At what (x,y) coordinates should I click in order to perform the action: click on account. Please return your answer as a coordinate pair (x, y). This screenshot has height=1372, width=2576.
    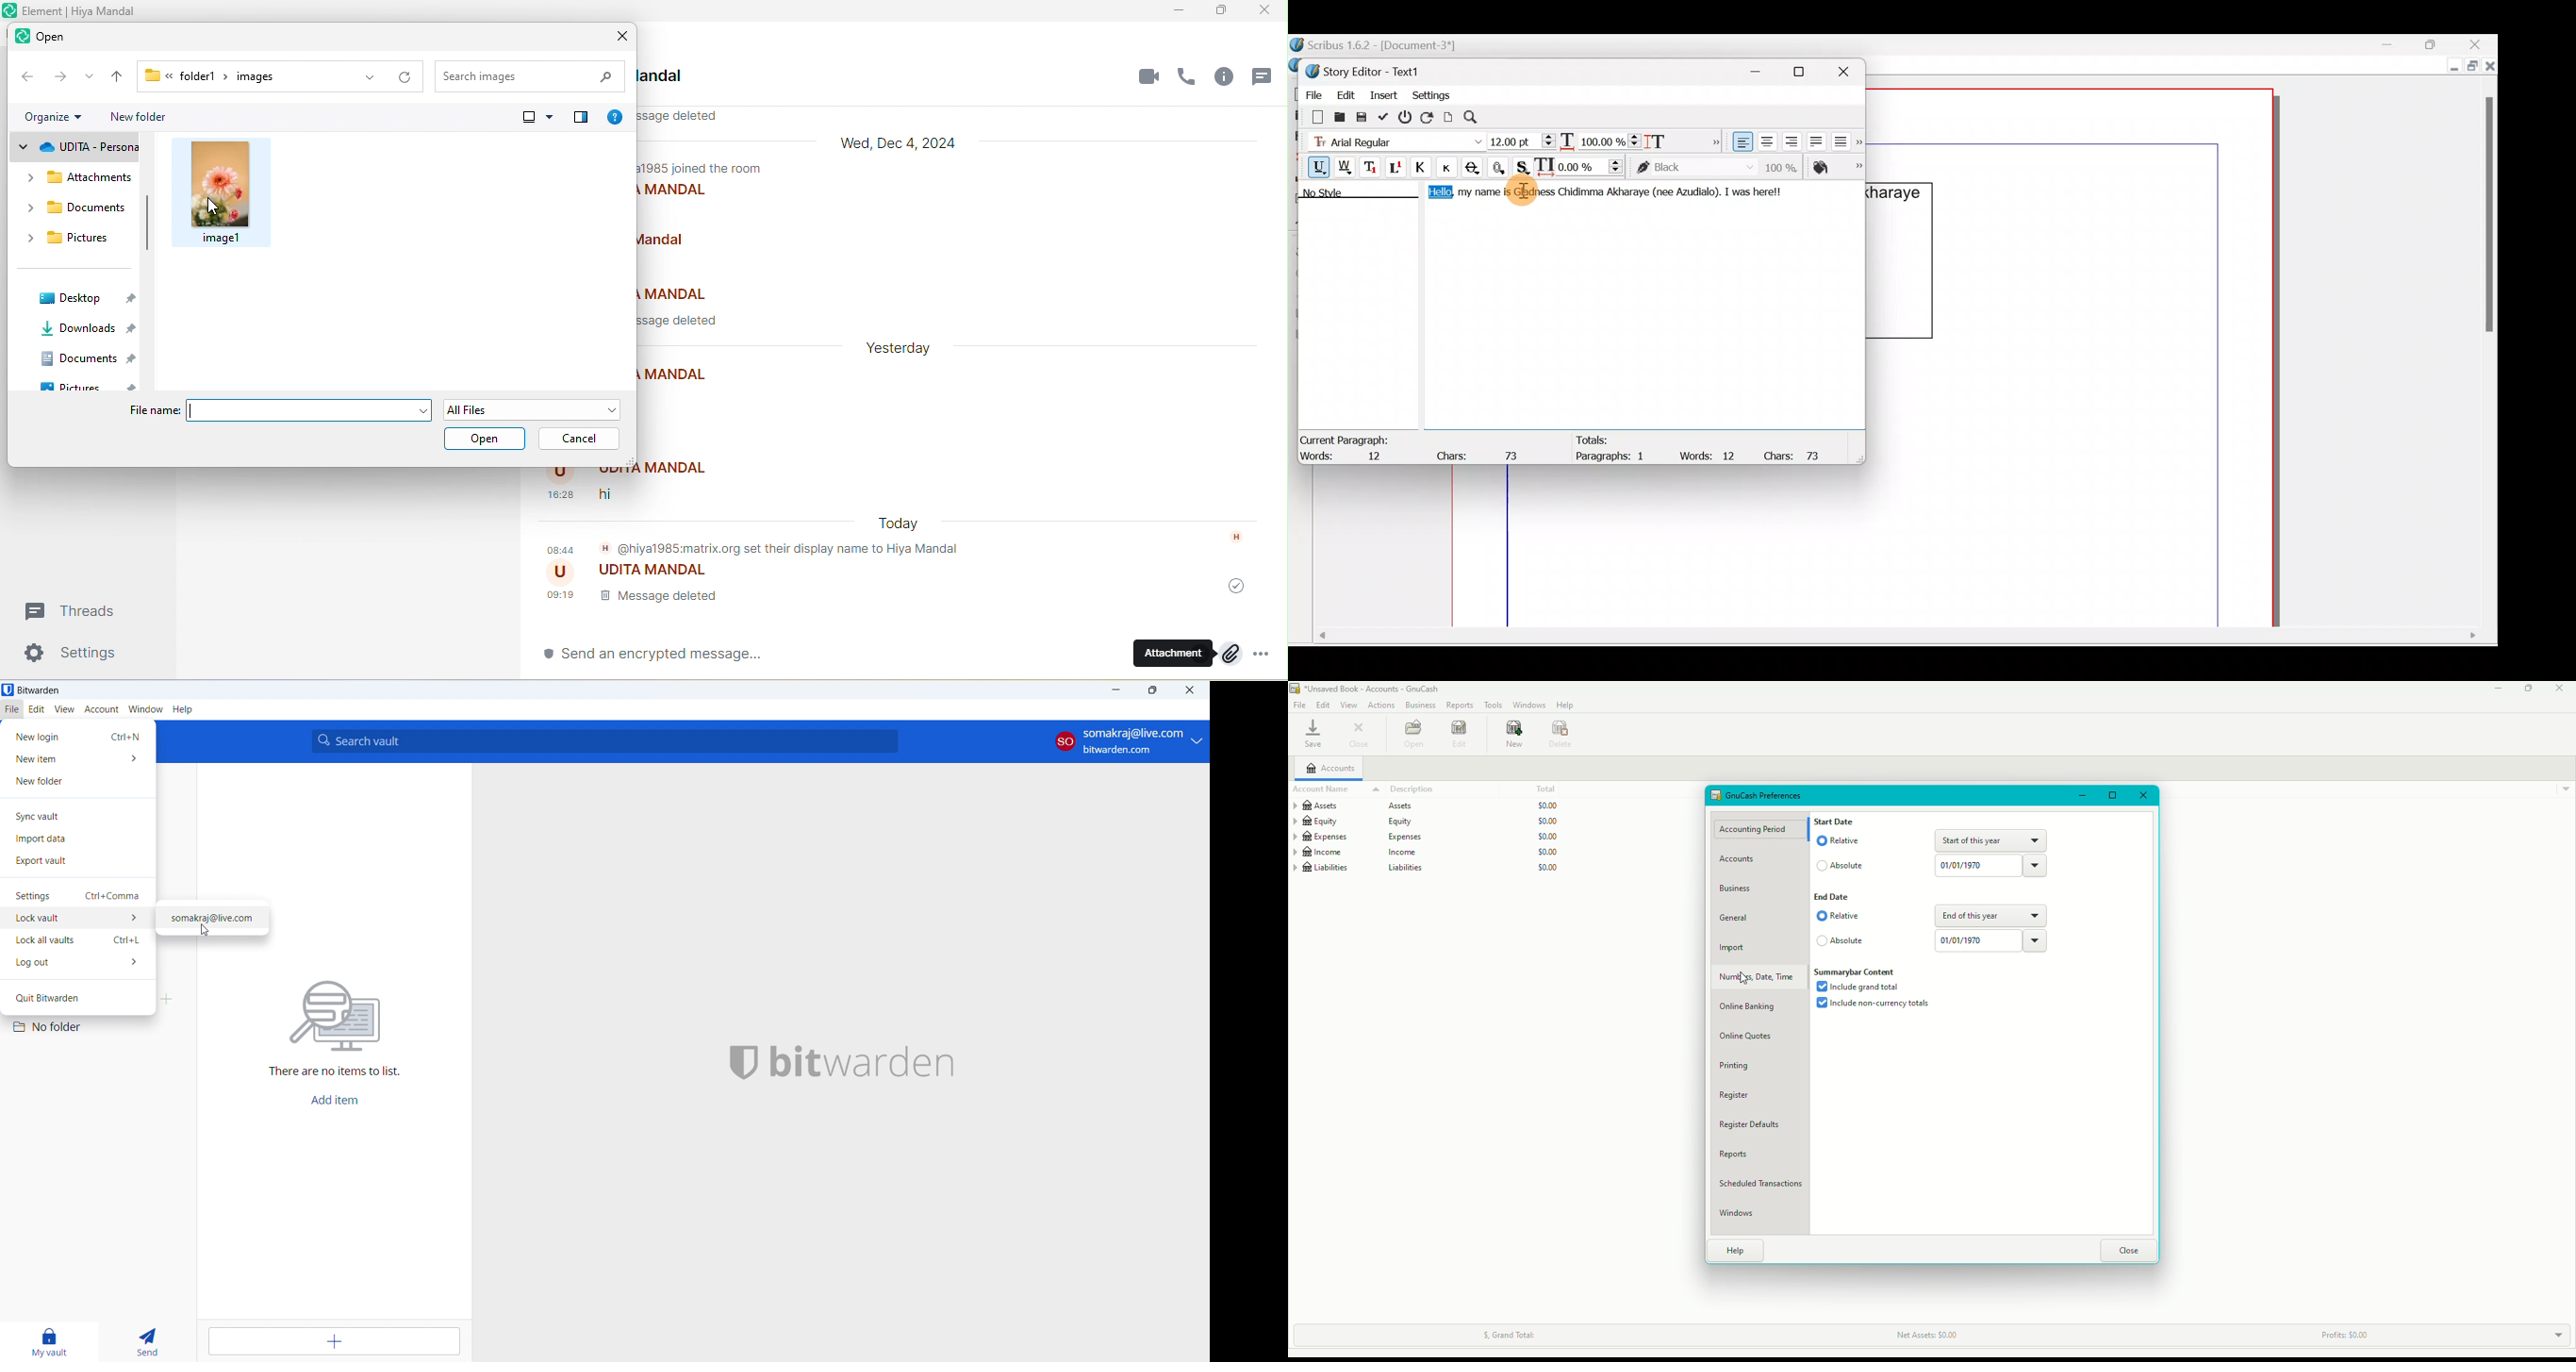
    Looking at the image, I should click on (102, 710).